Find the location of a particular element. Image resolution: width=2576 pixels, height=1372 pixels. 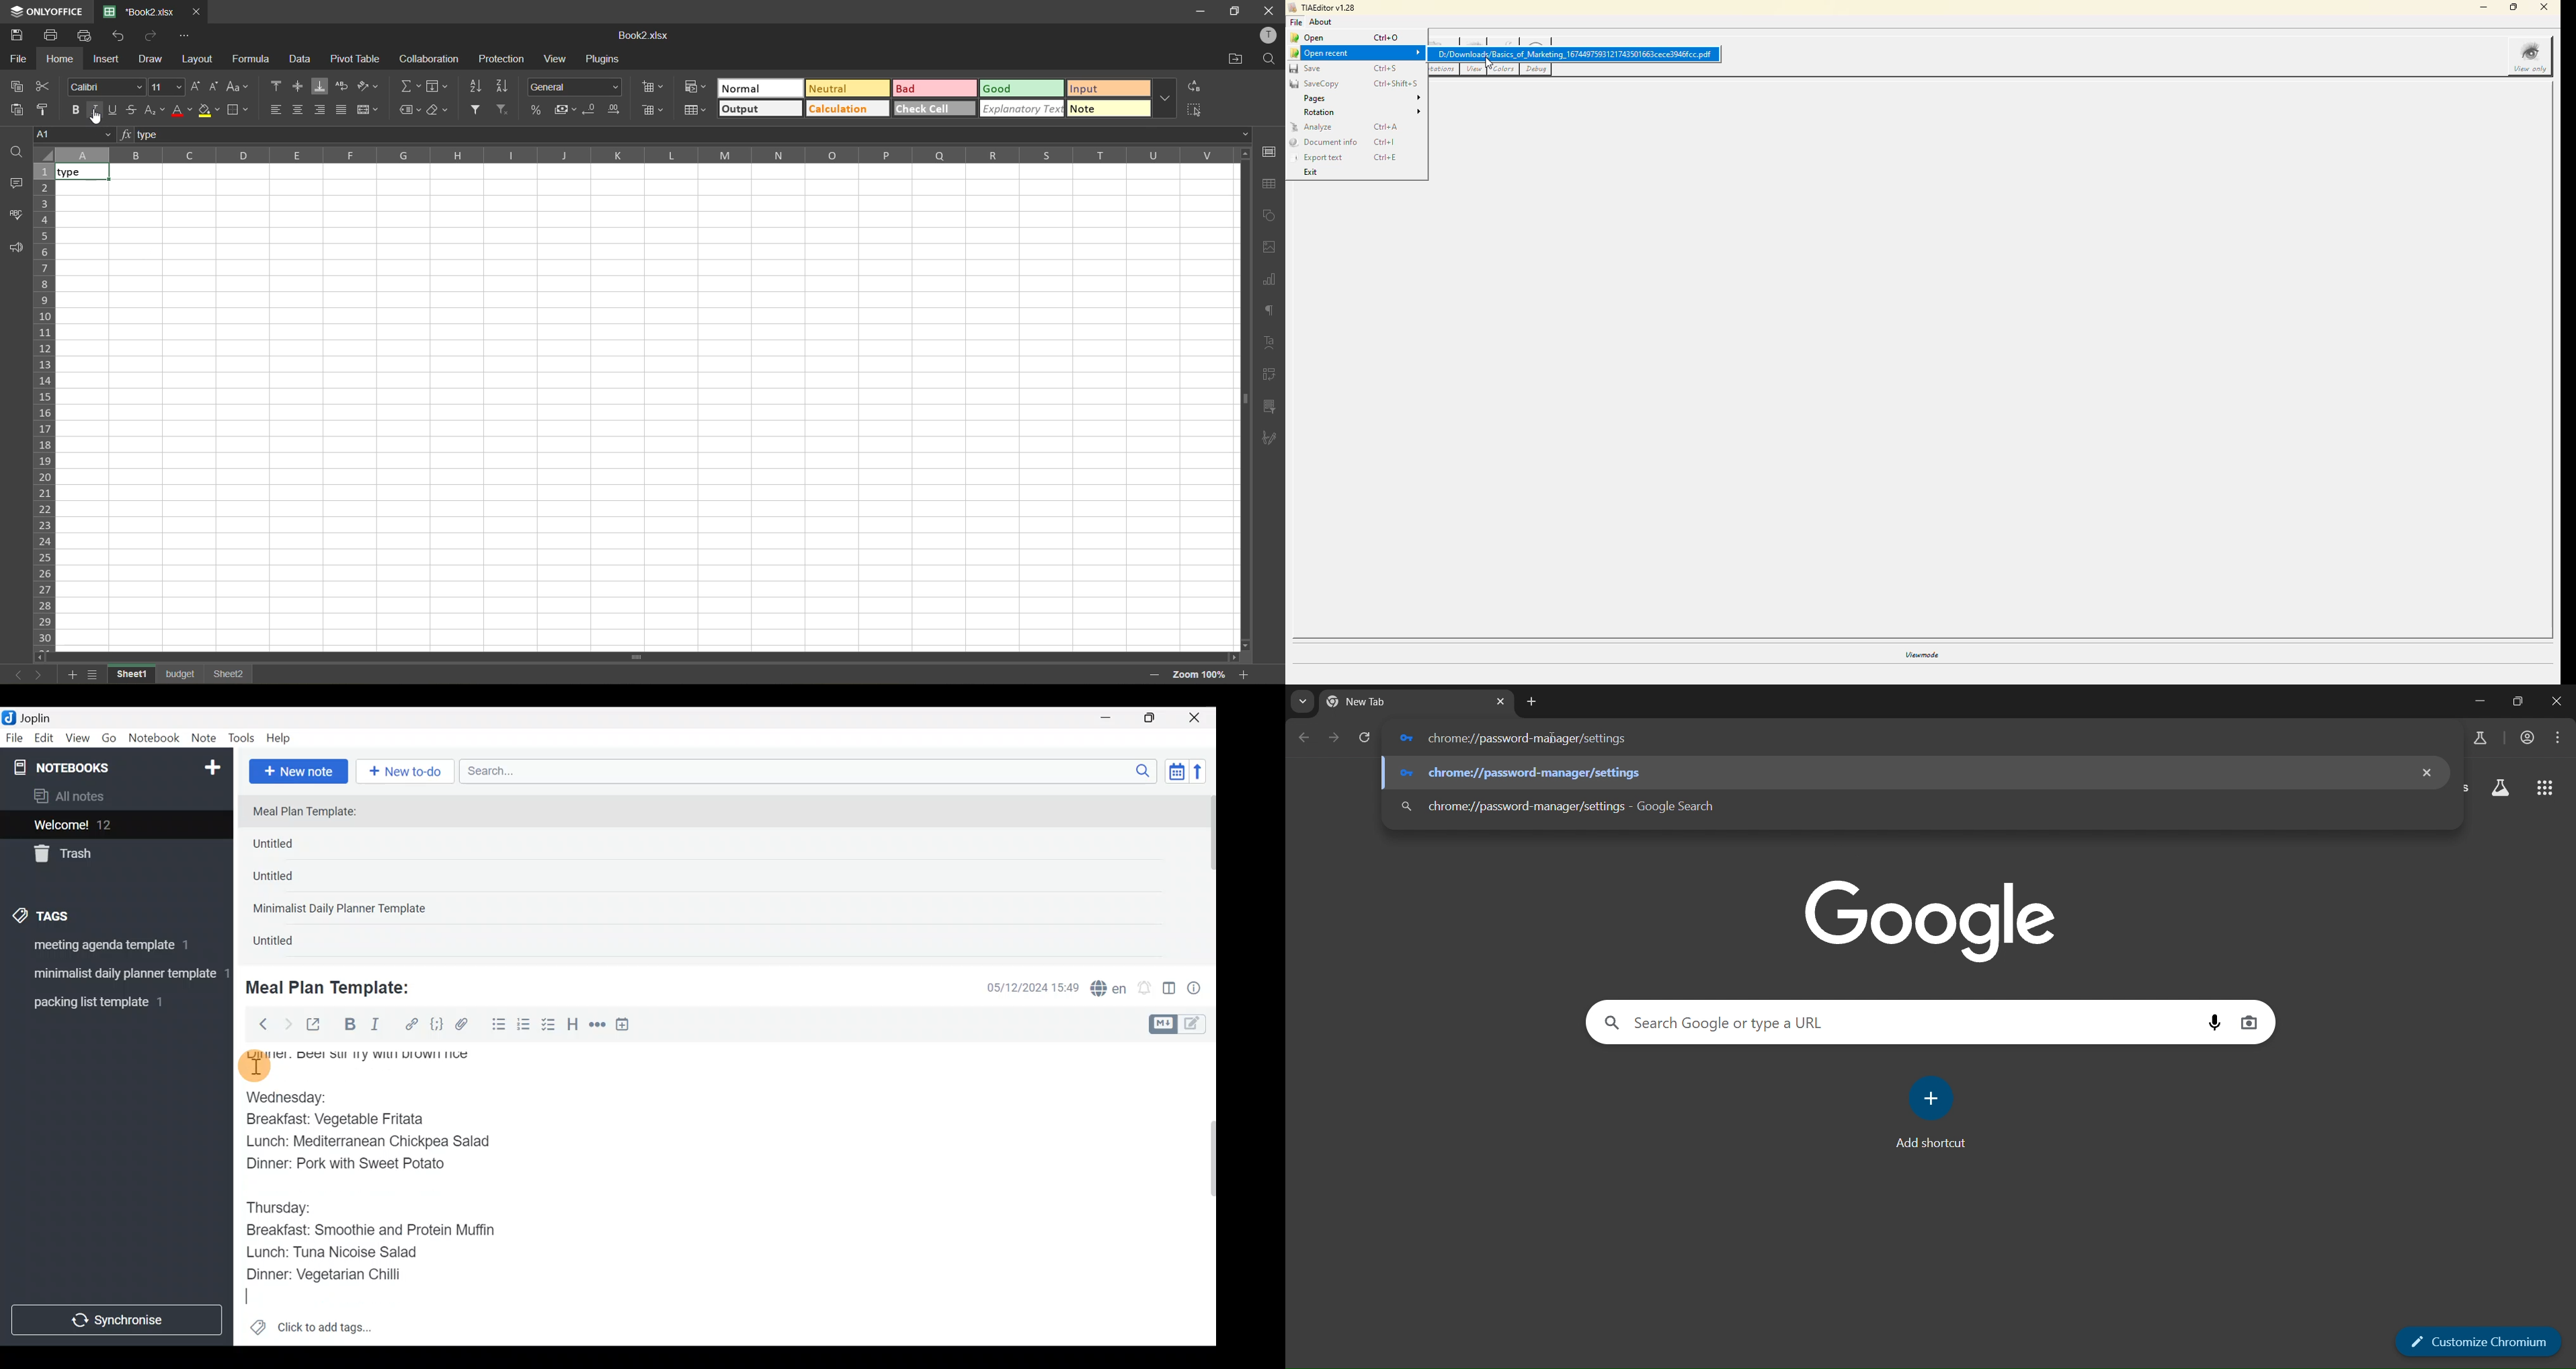

Notebook is located at coordinates (155, 738).